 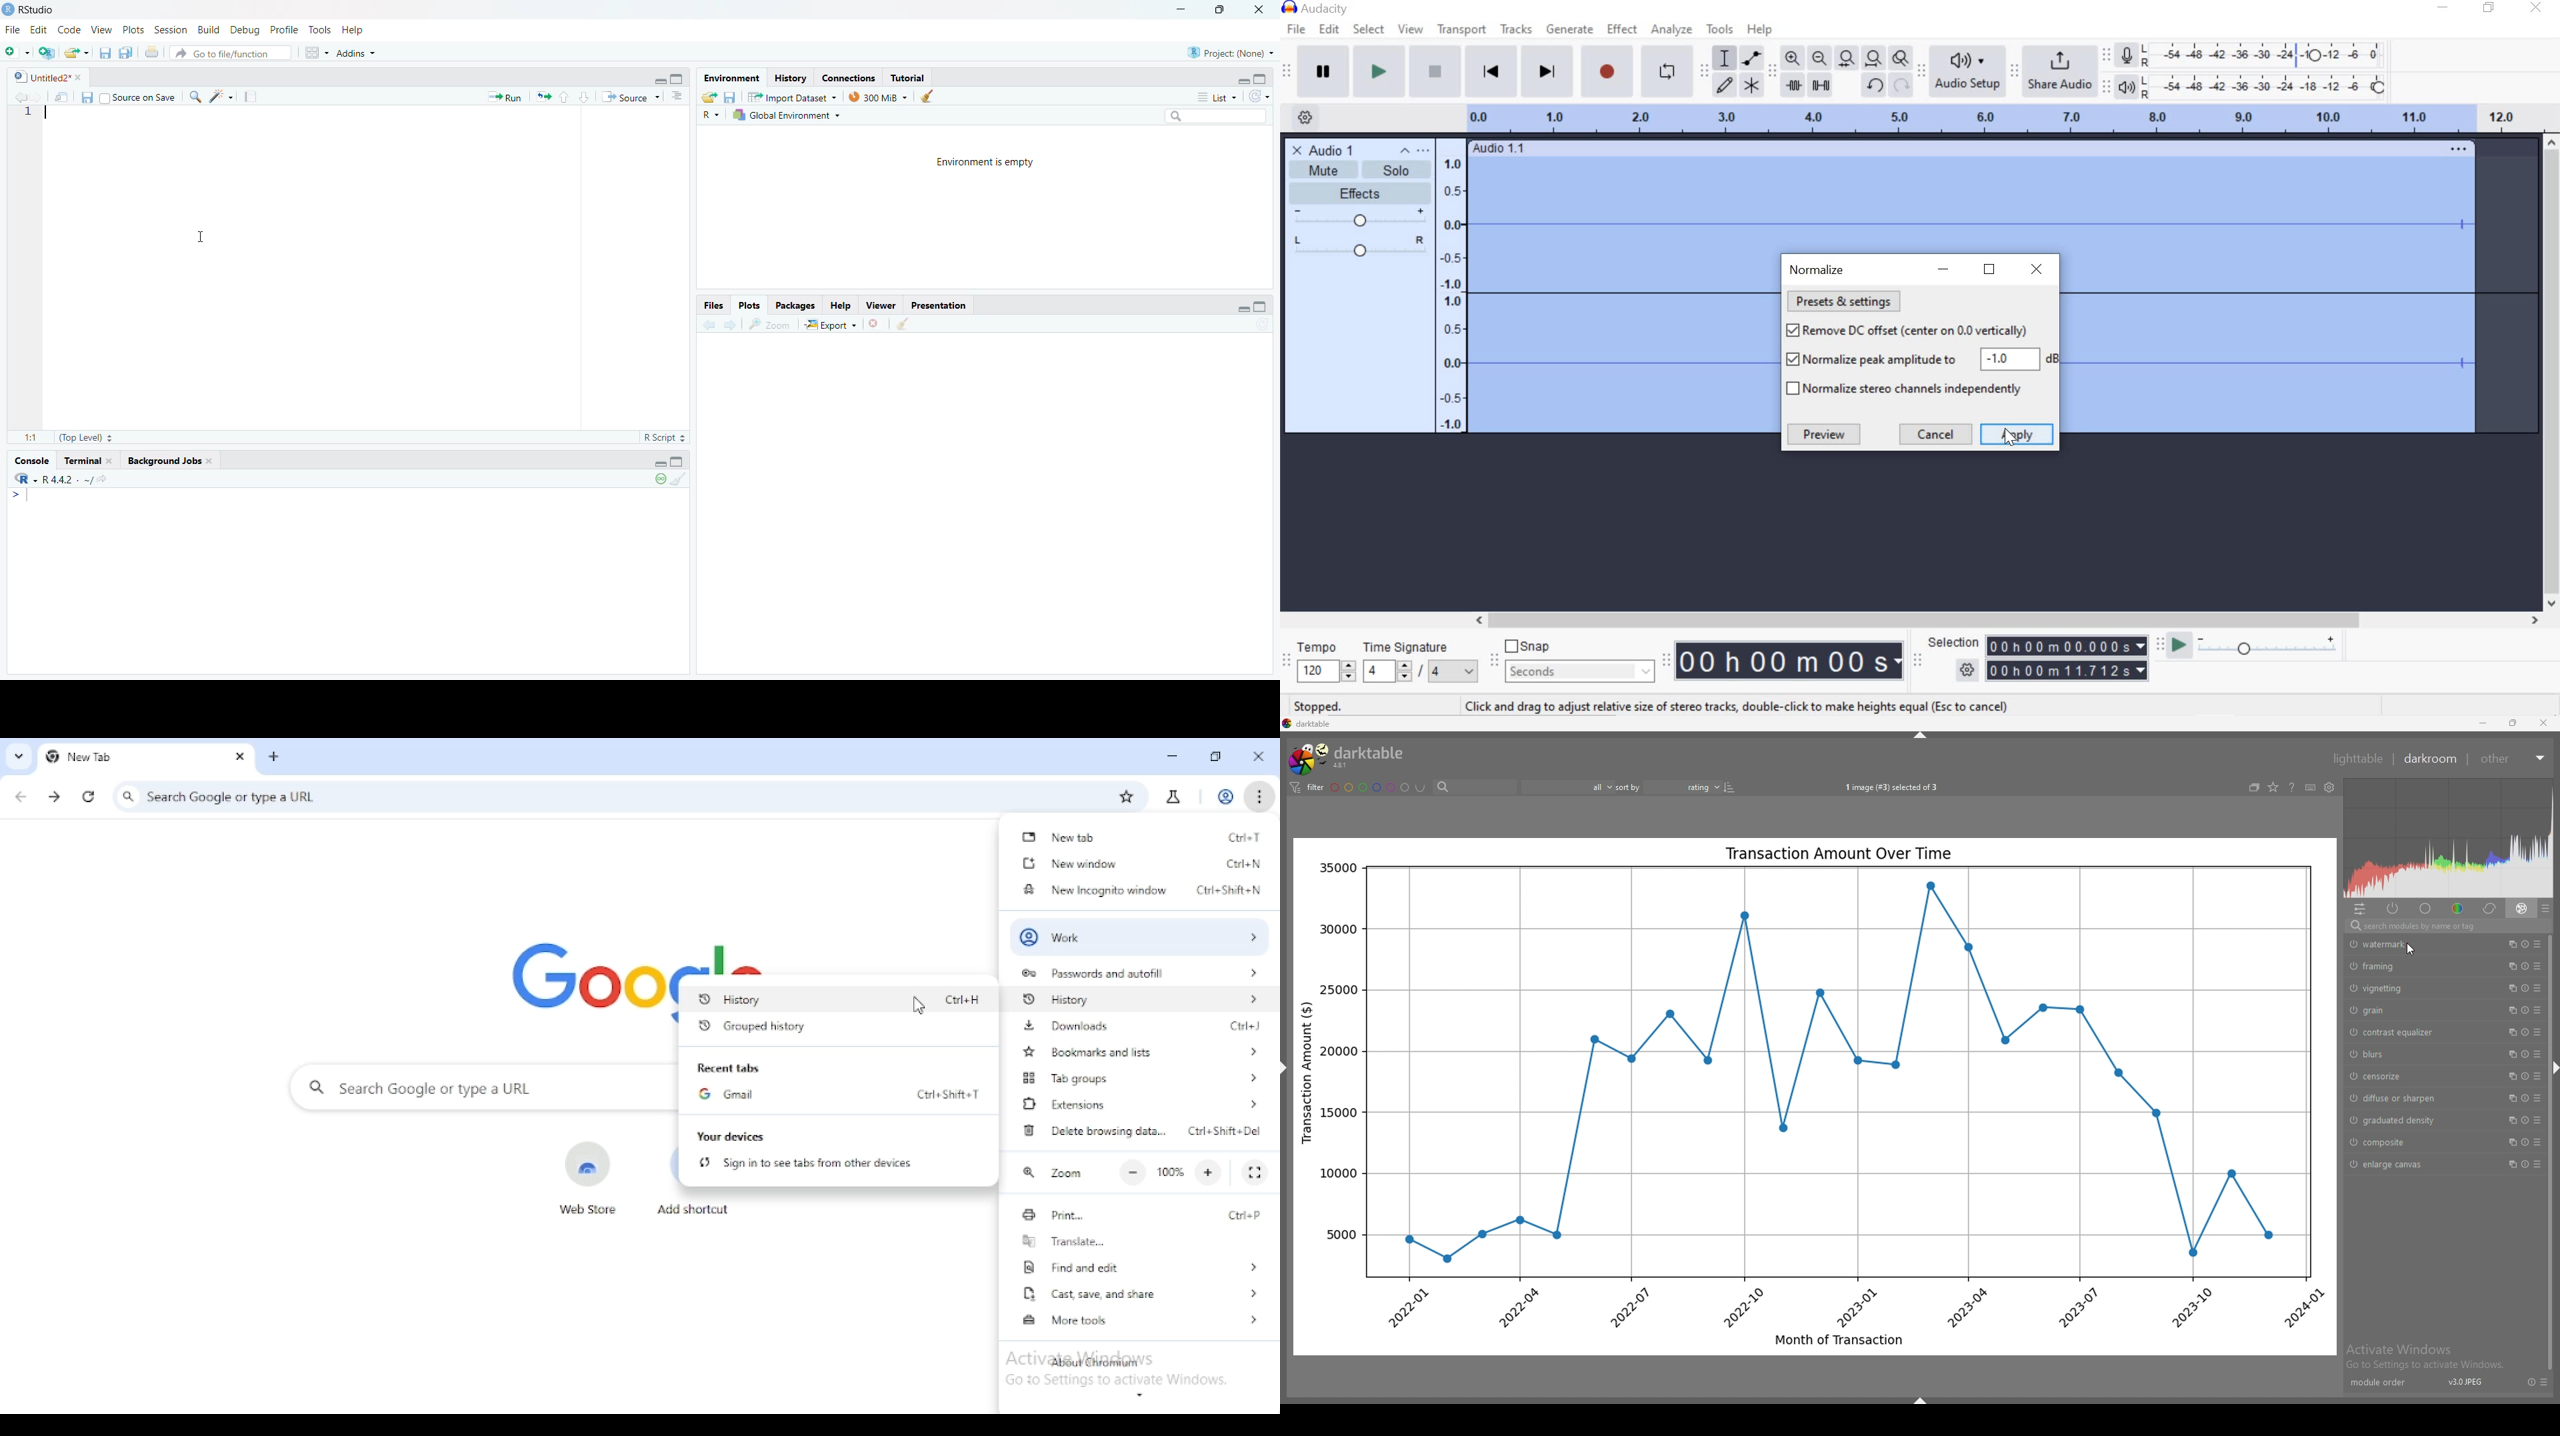 I want to click on Edit, so click(x=37, y=31).